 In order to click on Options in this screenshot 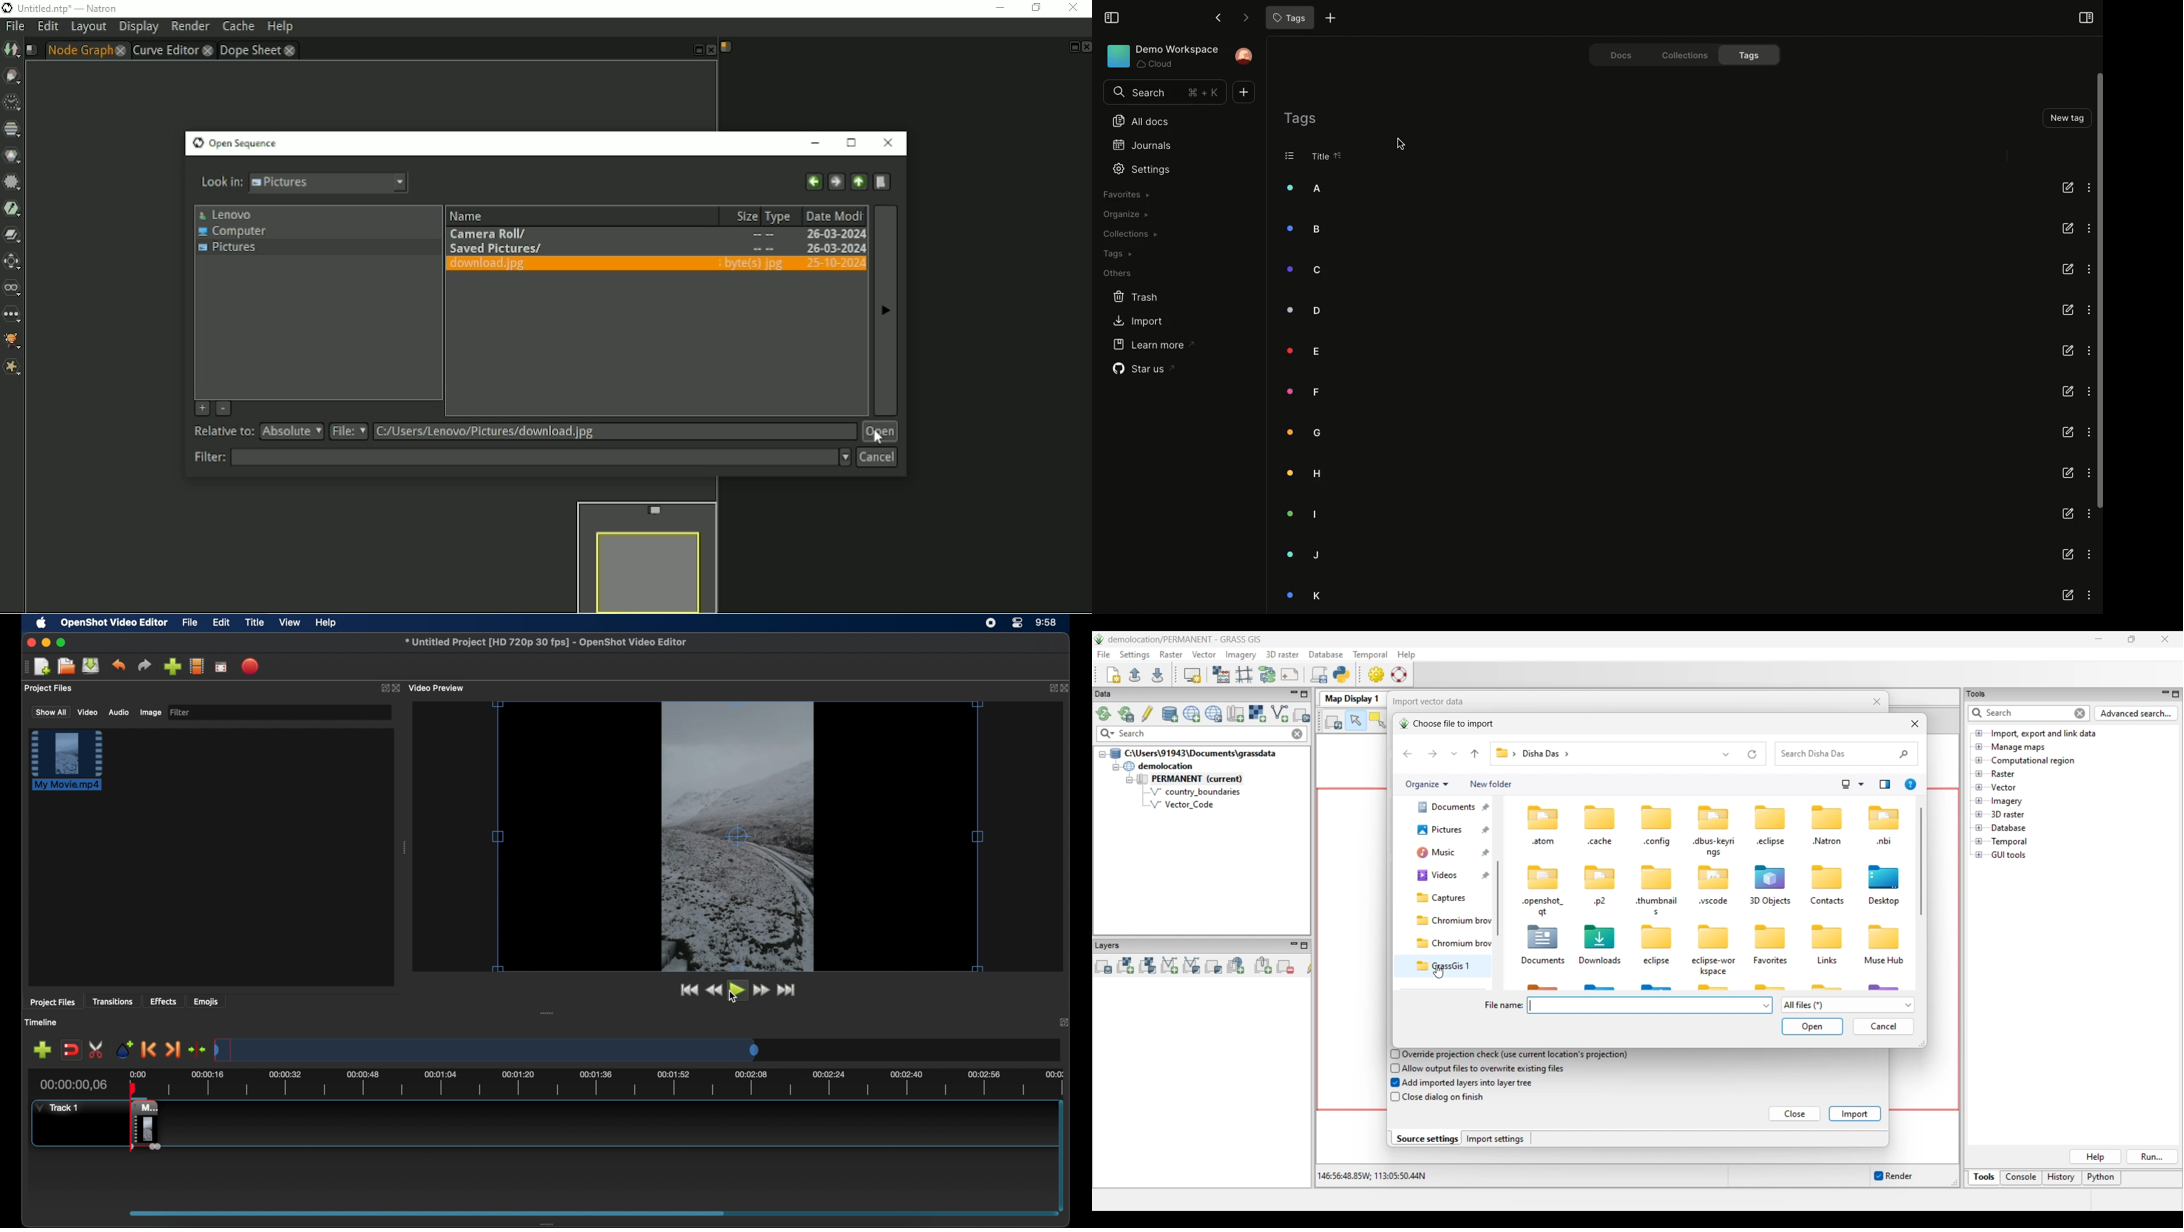, I will do `click(2088, 391)`.